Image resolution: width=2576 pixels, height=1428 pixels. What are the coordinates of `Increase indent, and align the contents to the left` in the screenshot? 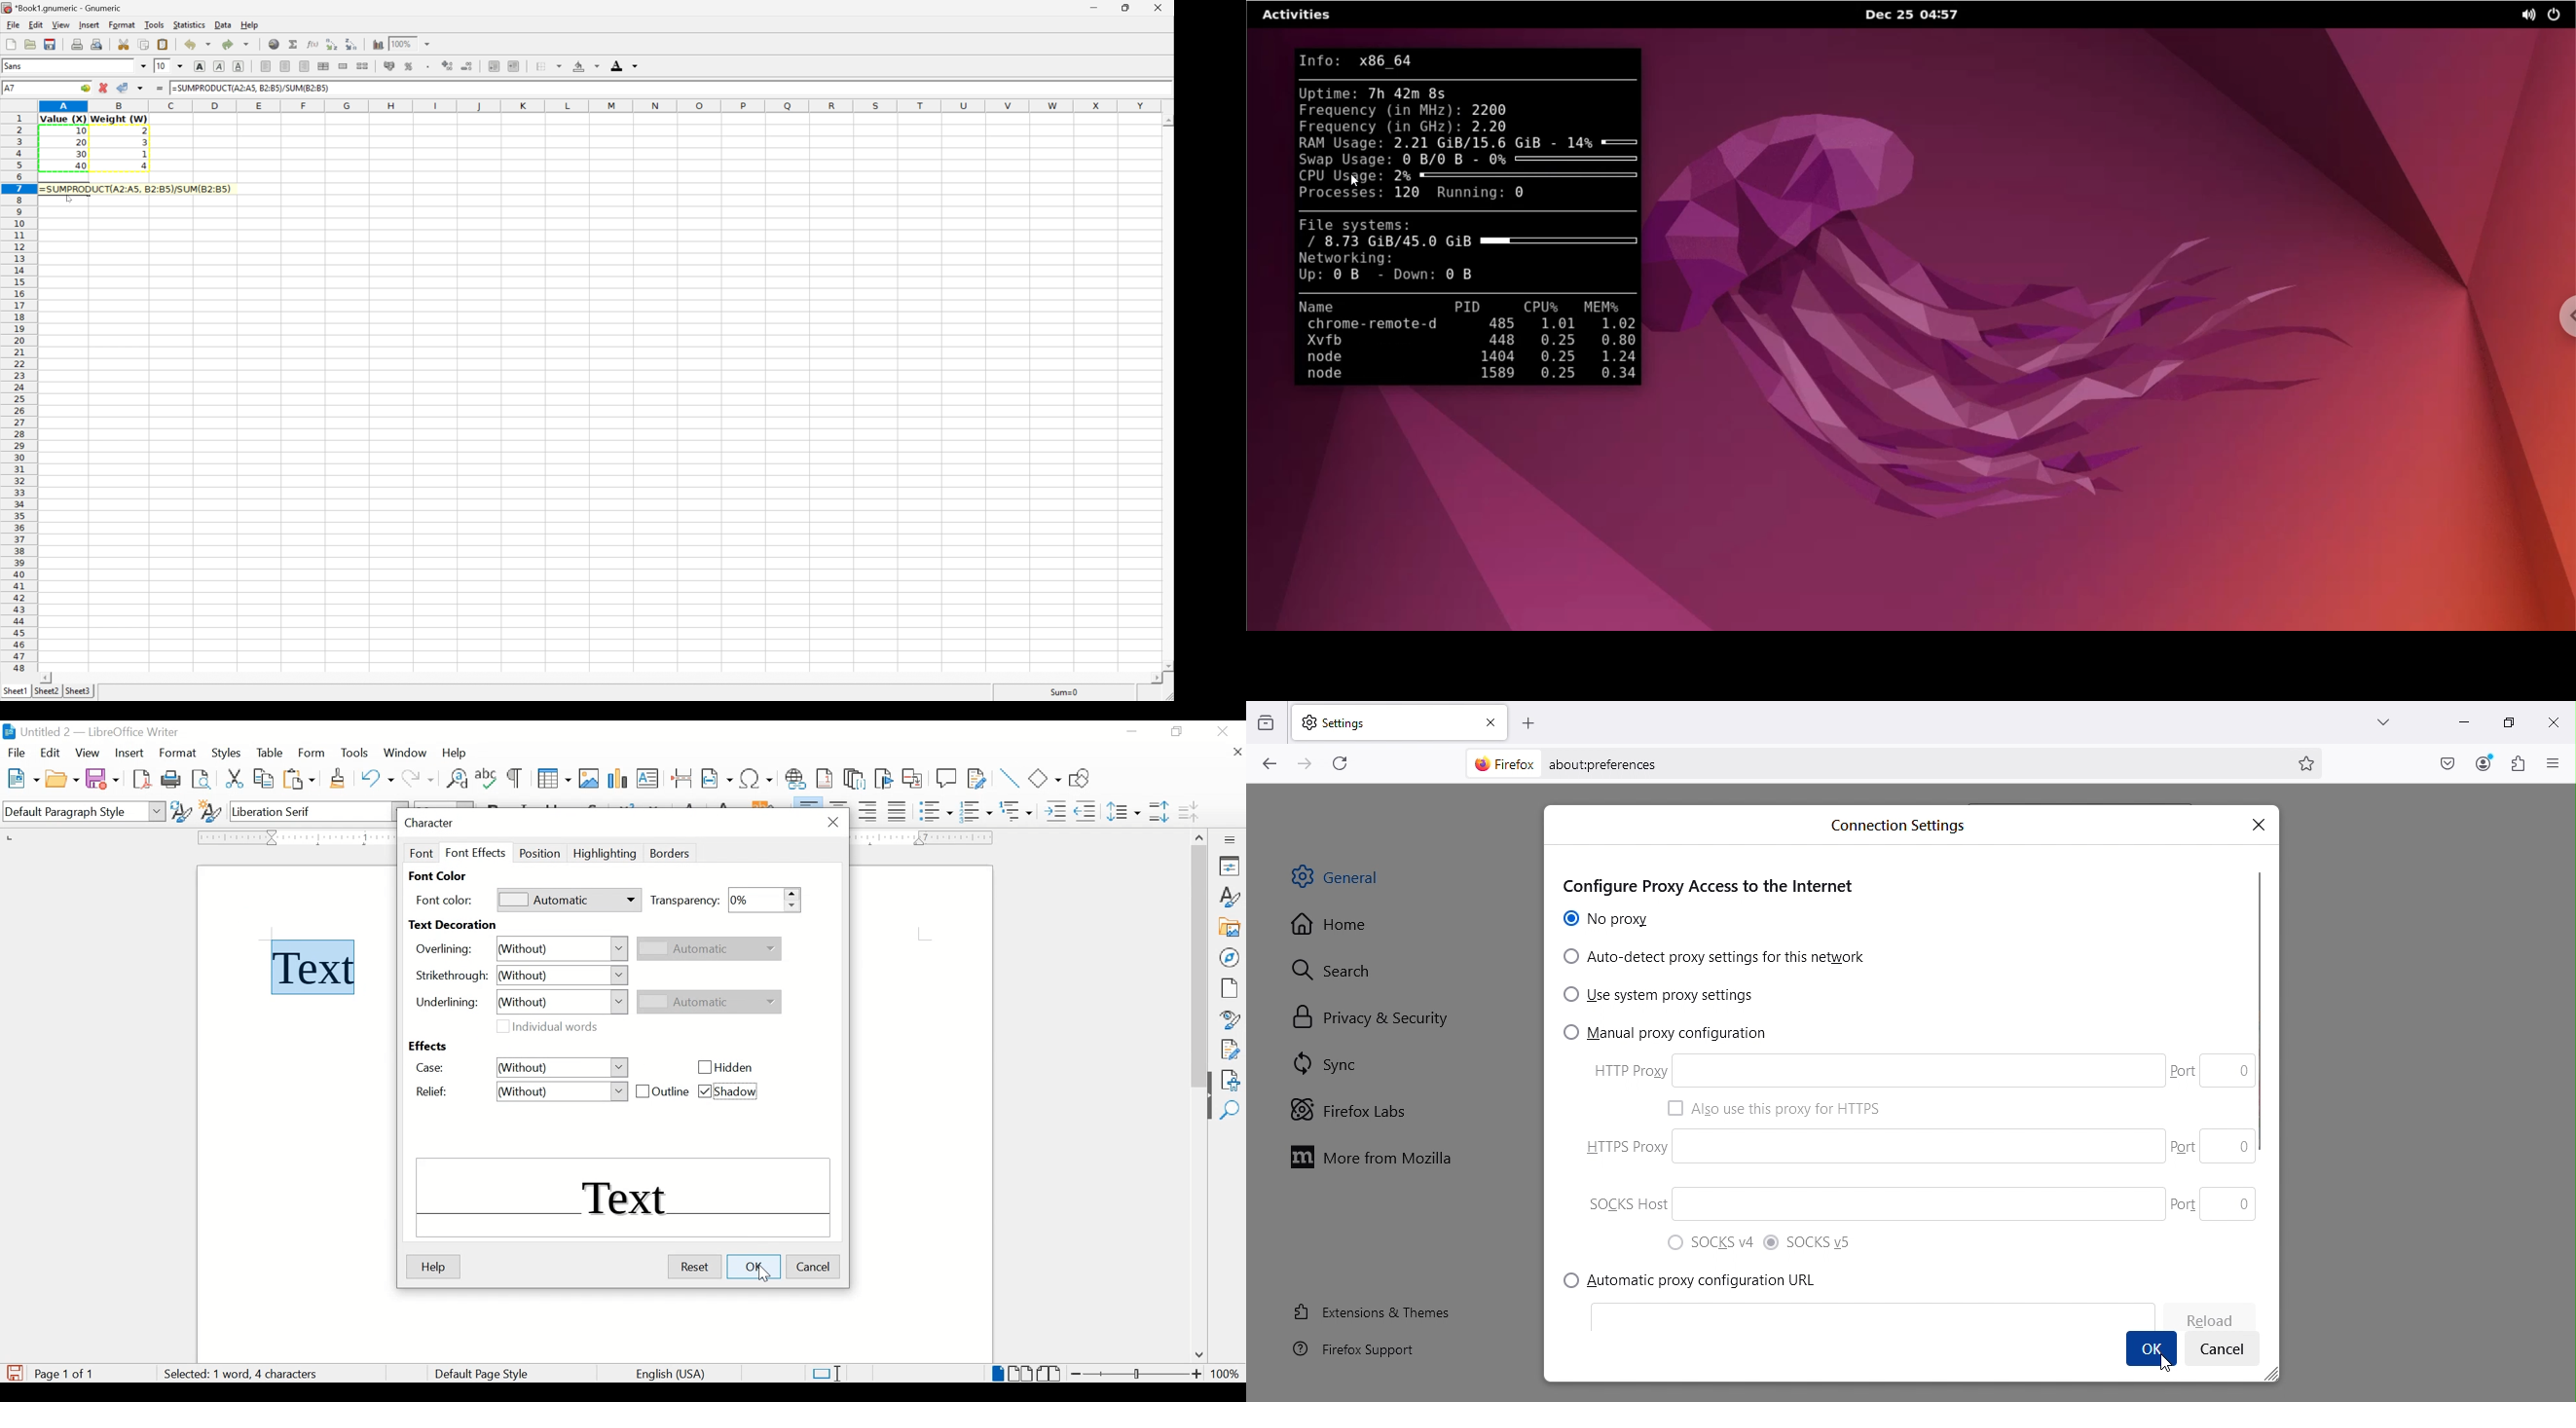 It's located at (493, 66).